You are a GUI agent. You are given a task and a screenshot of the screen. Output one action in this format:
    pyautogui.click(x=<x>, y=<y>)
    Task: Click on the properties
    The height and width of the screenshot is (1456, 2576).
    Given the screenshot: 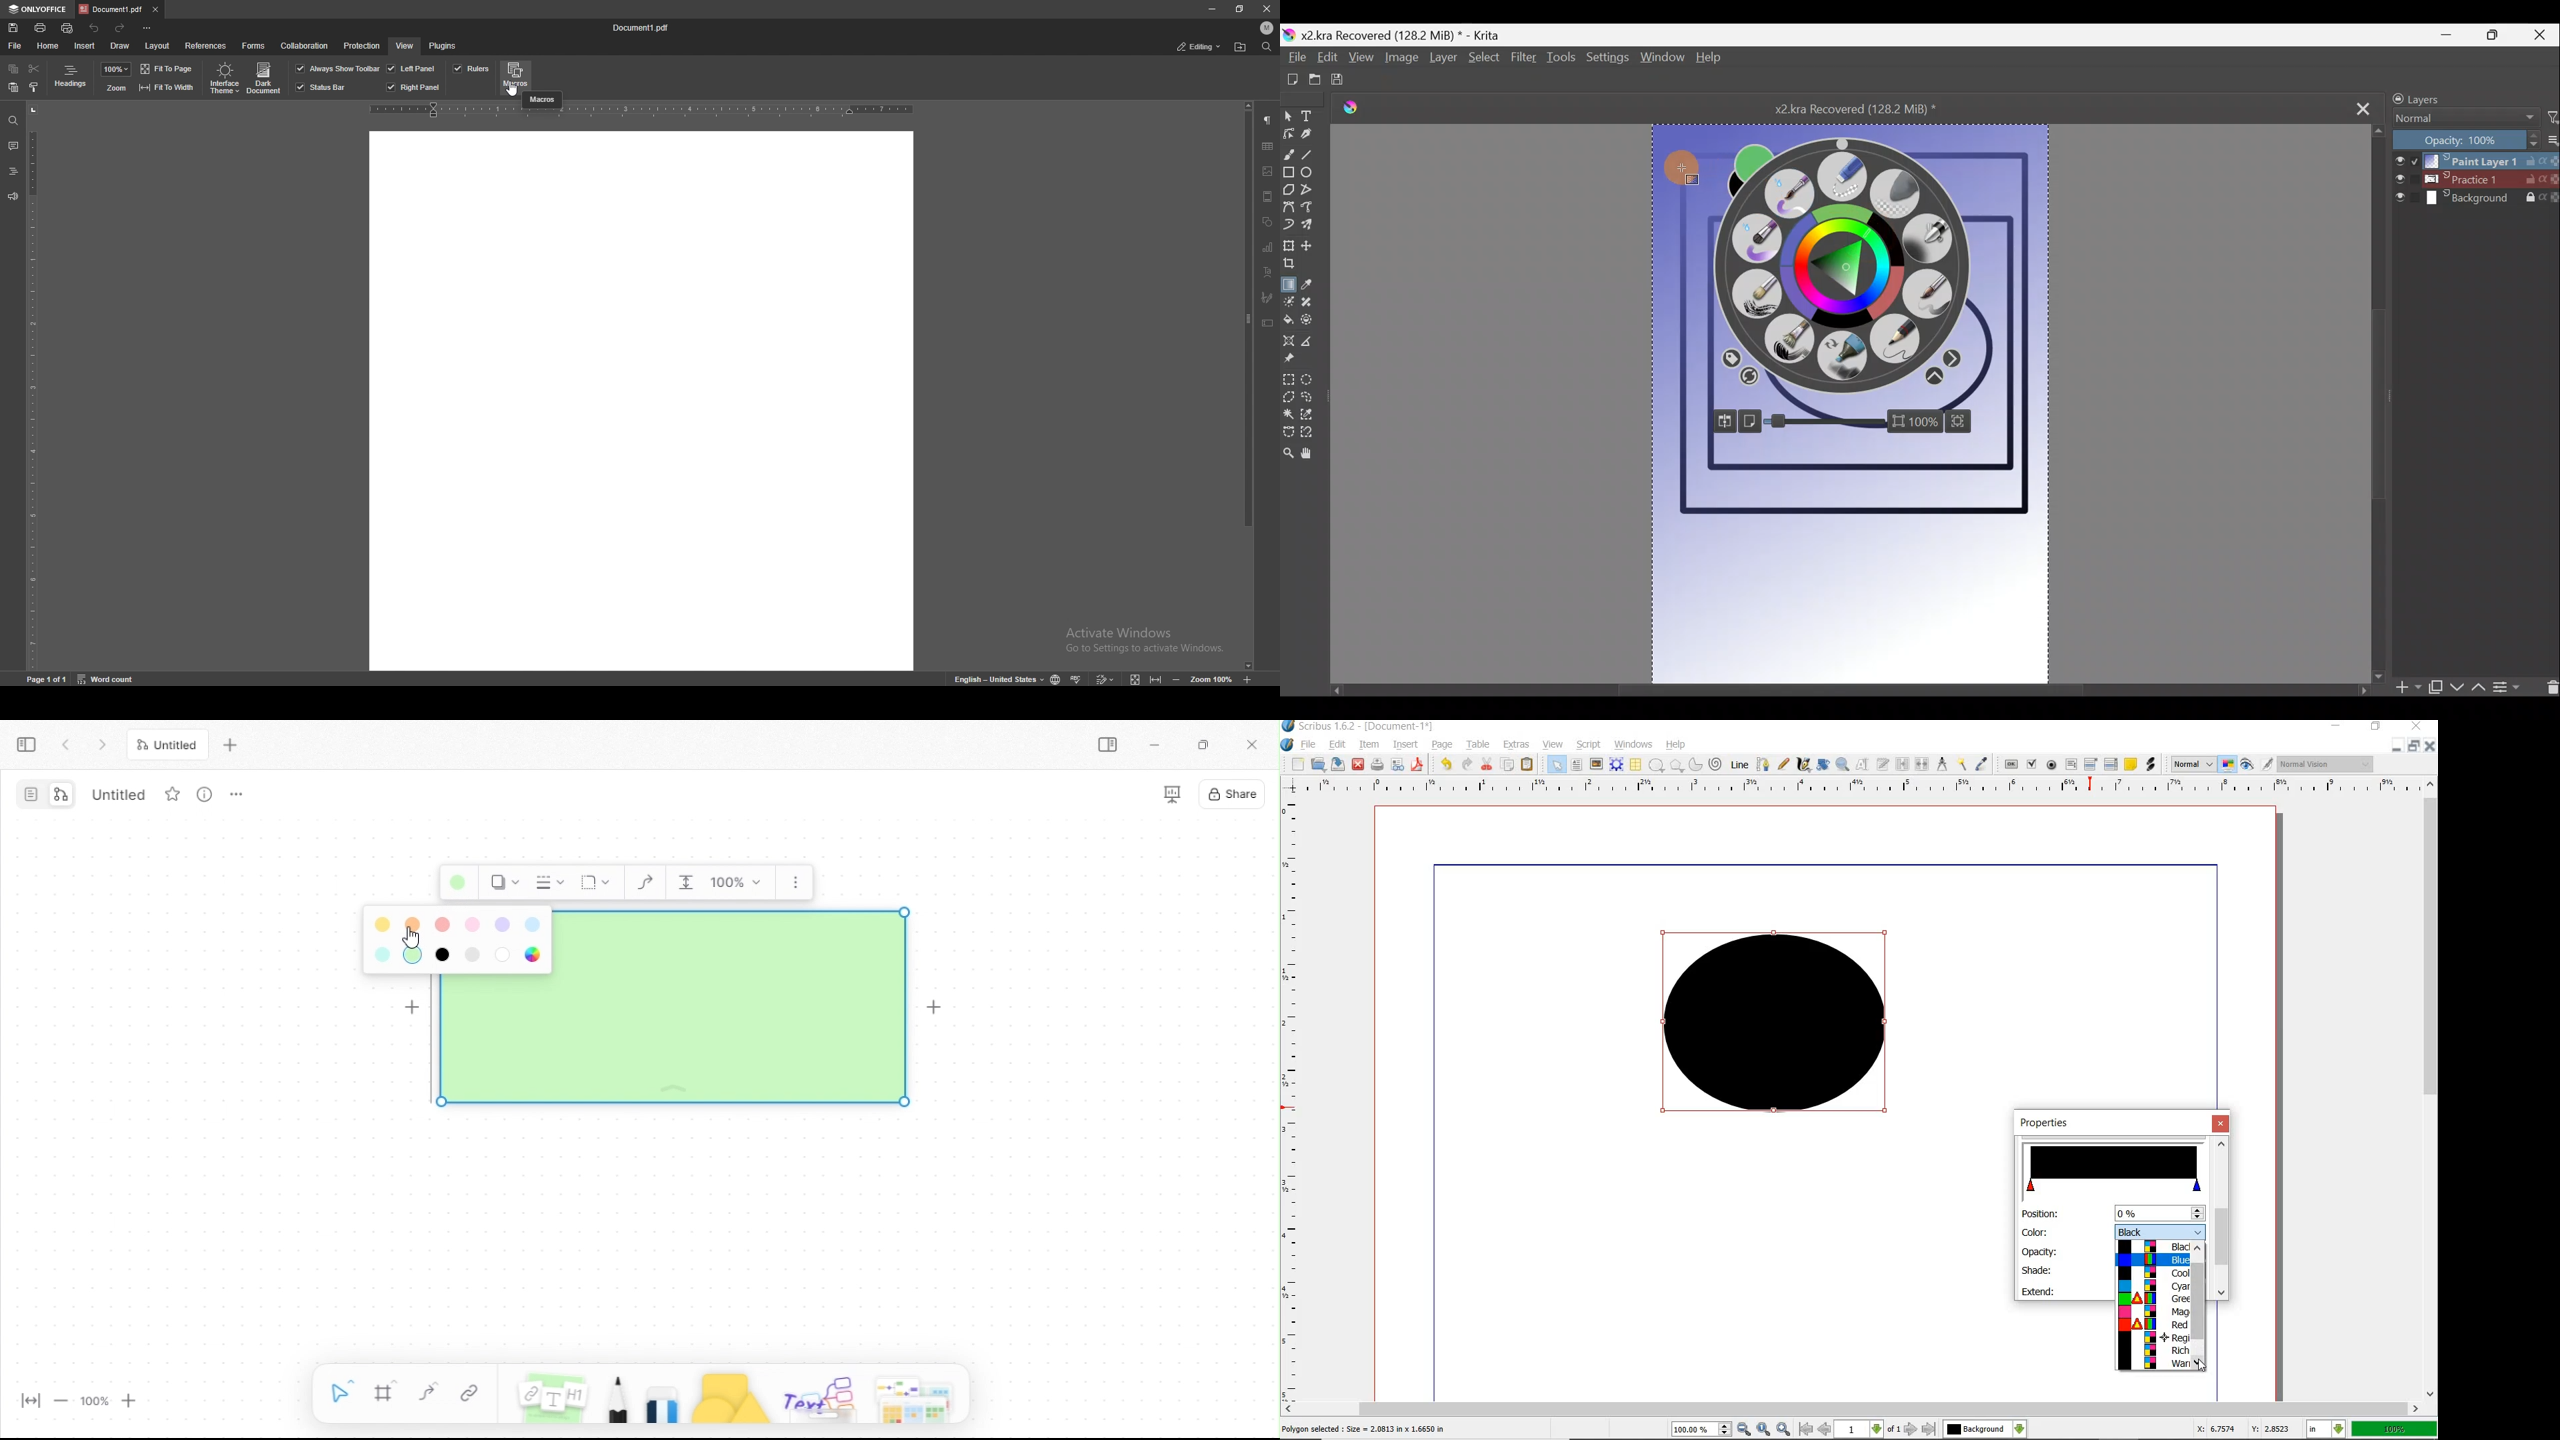 What is the action you would take?
    pyautogui.click(x=2058, y=1123)
    